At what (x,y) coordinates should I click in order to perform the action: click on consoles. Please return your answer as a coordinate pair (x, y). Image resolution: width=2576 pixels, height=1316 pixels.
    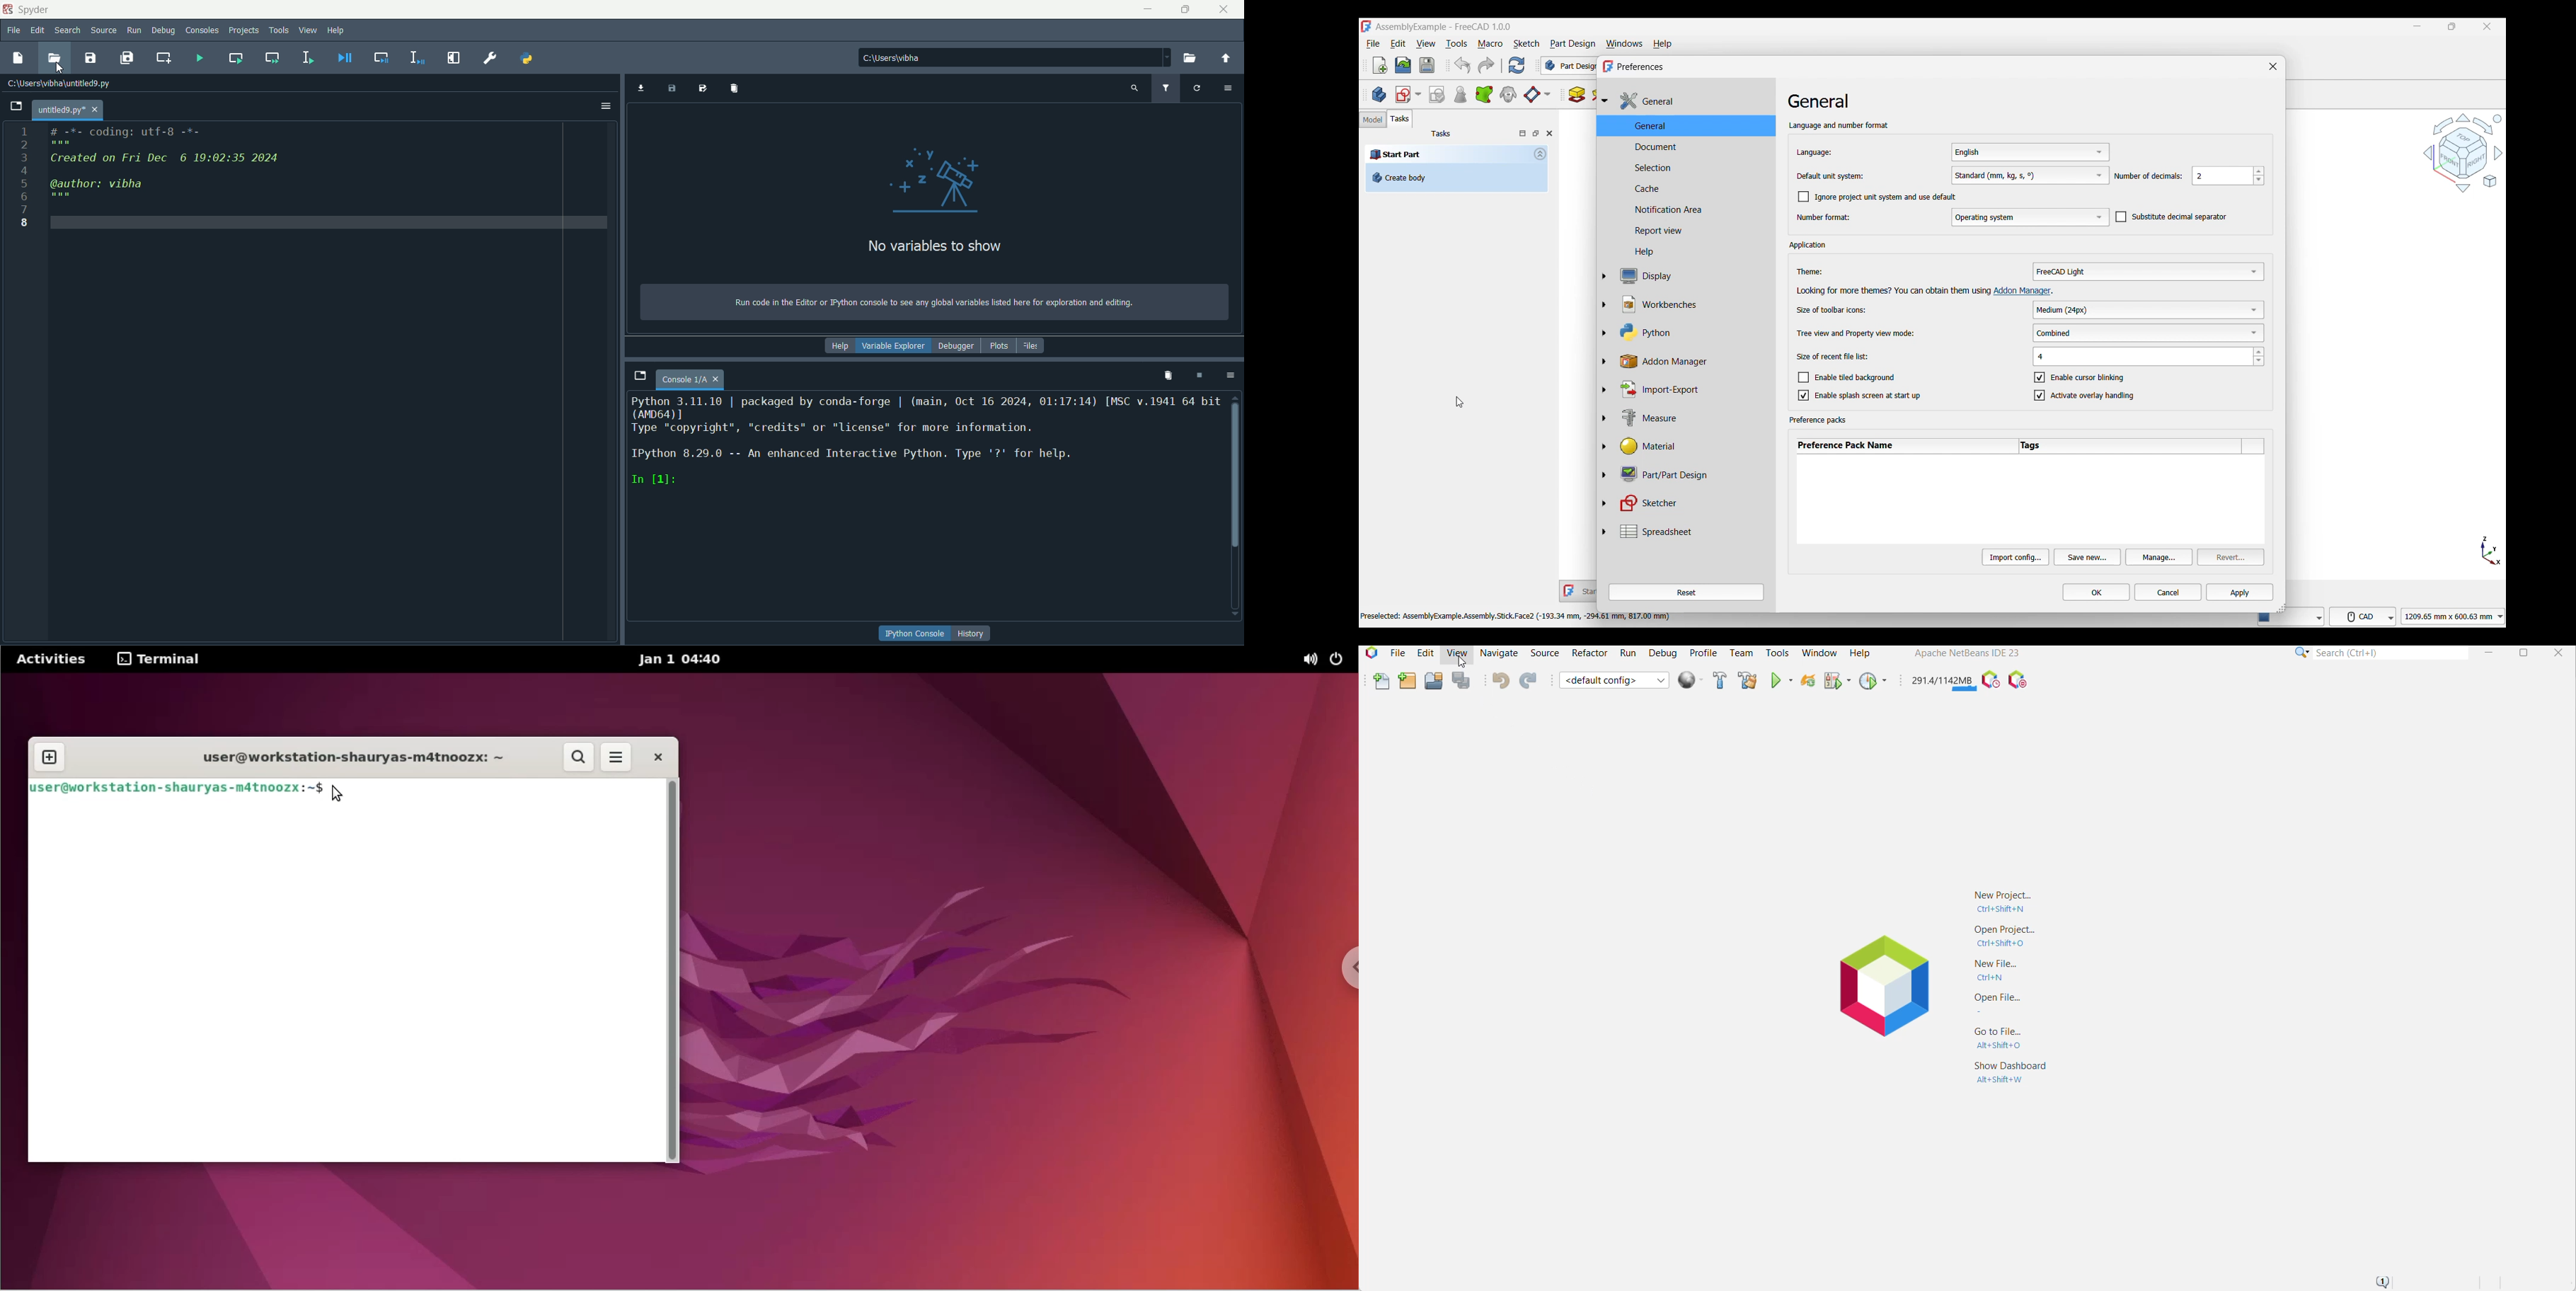
    Looking at the image, I should click on (203, 30).